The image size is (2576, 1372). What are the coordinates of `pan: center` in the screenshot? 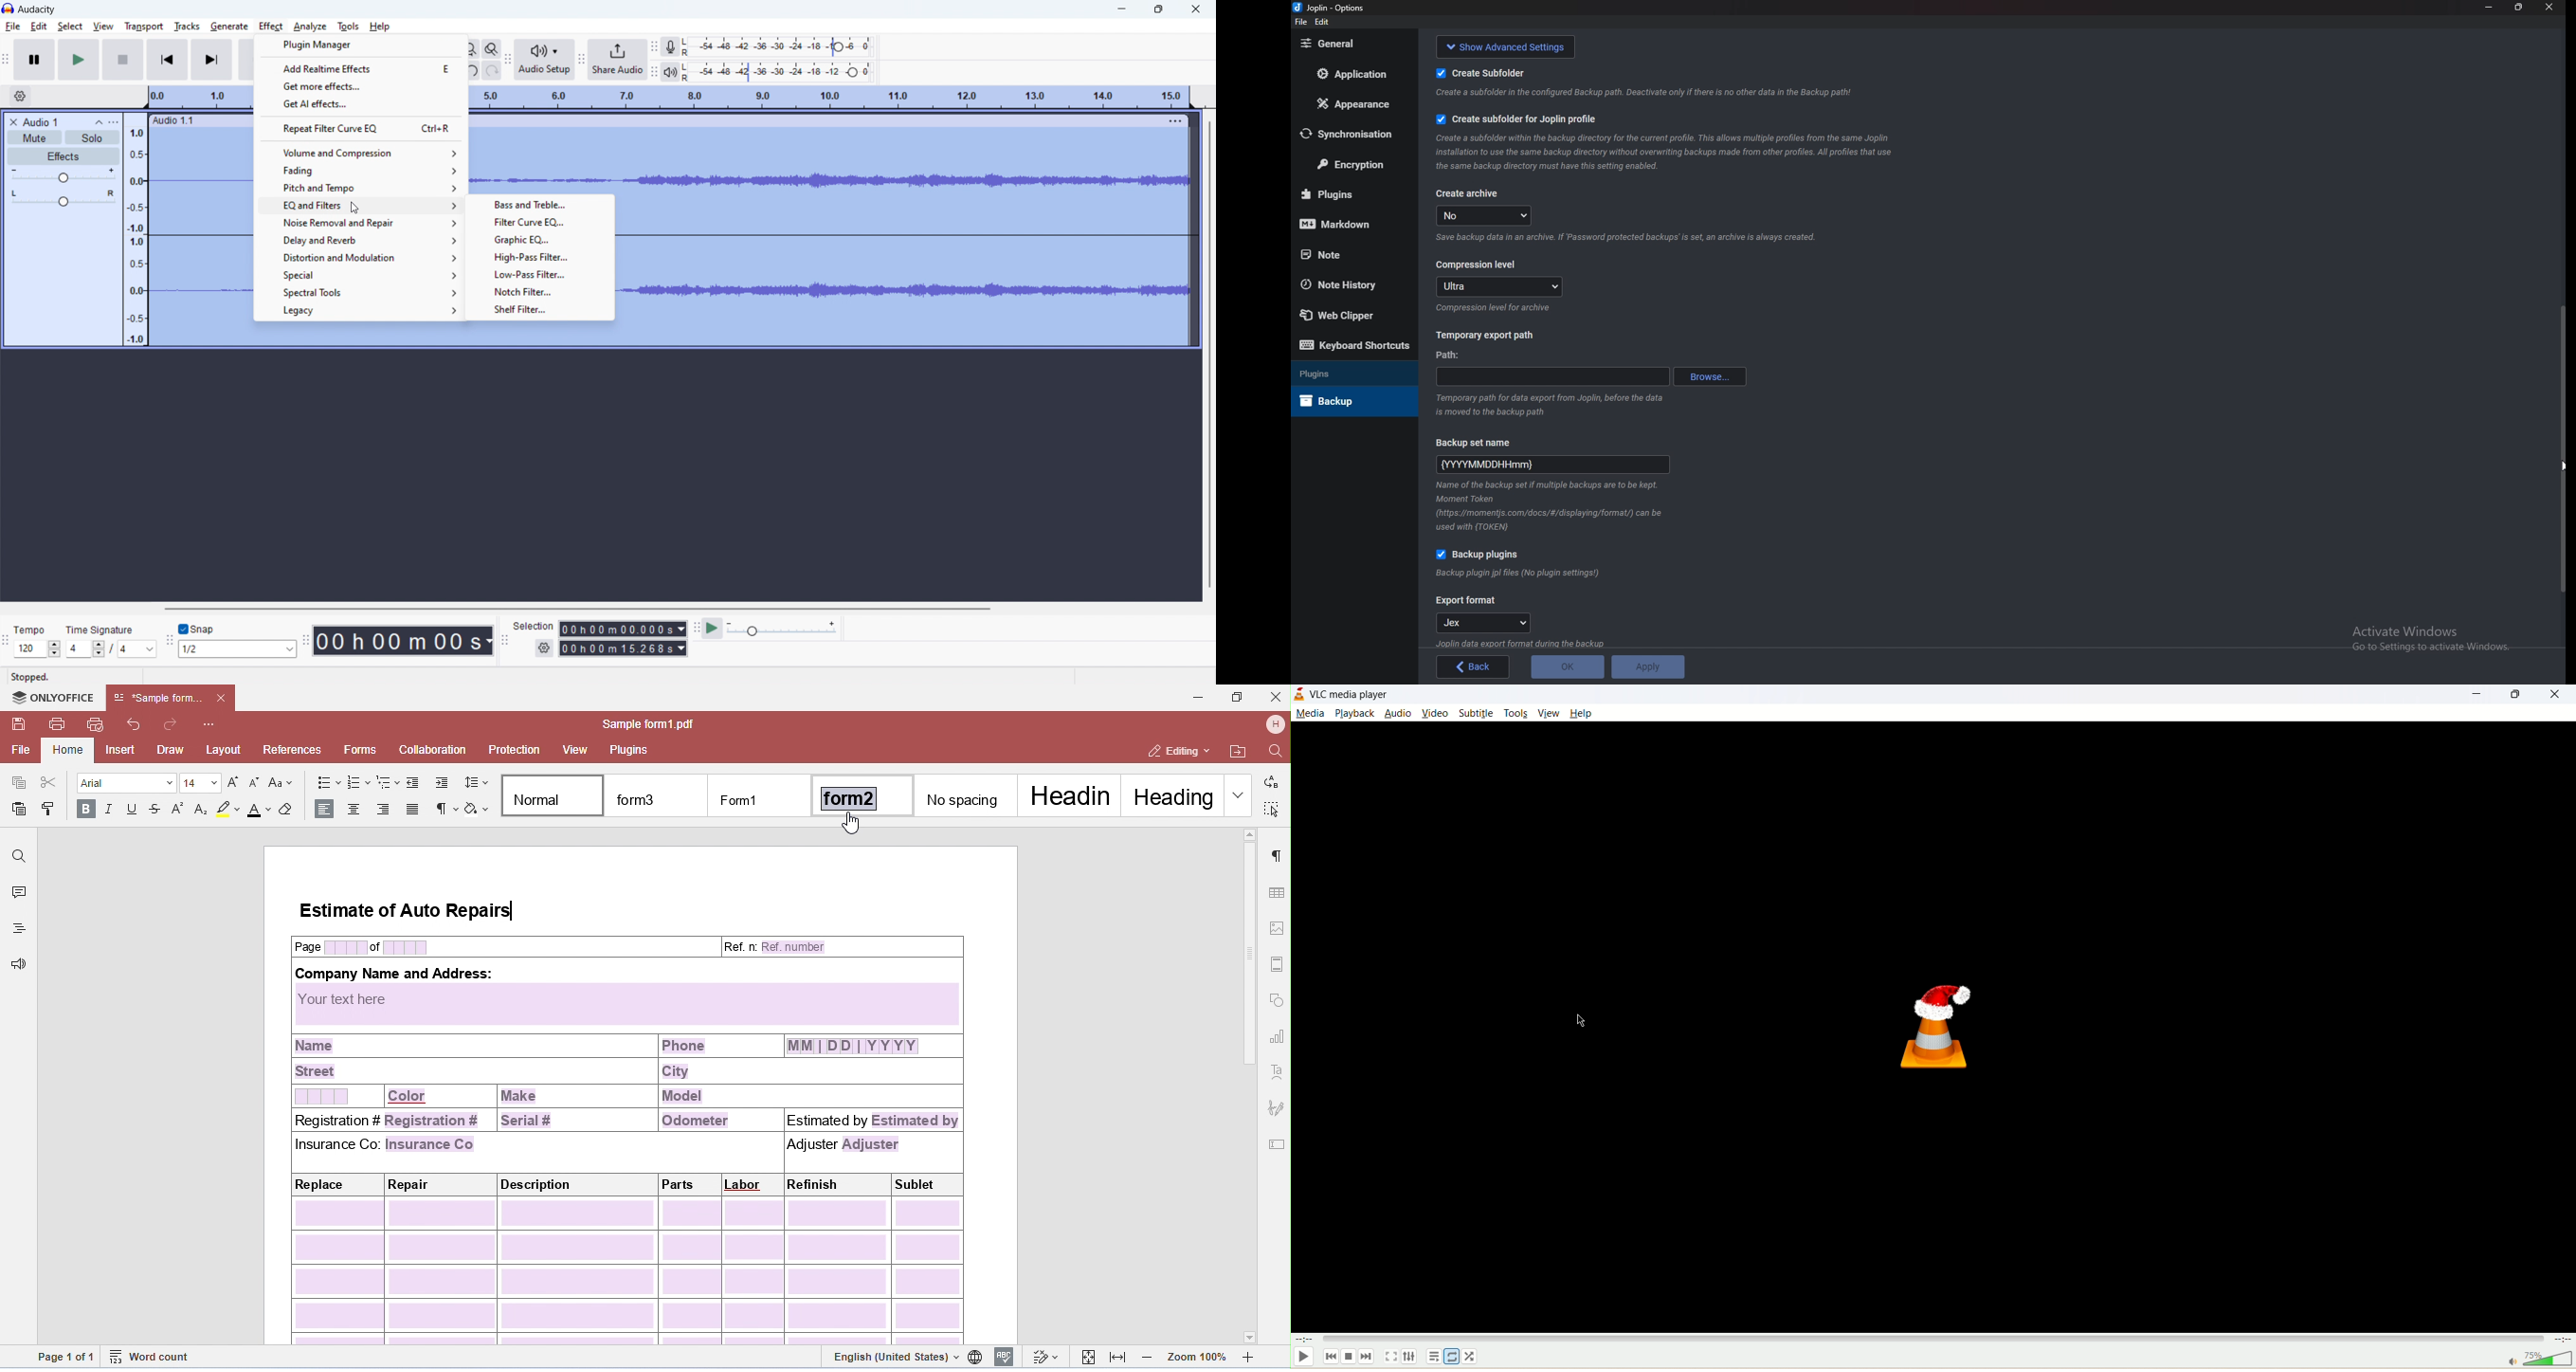 It's located at (63, 198).